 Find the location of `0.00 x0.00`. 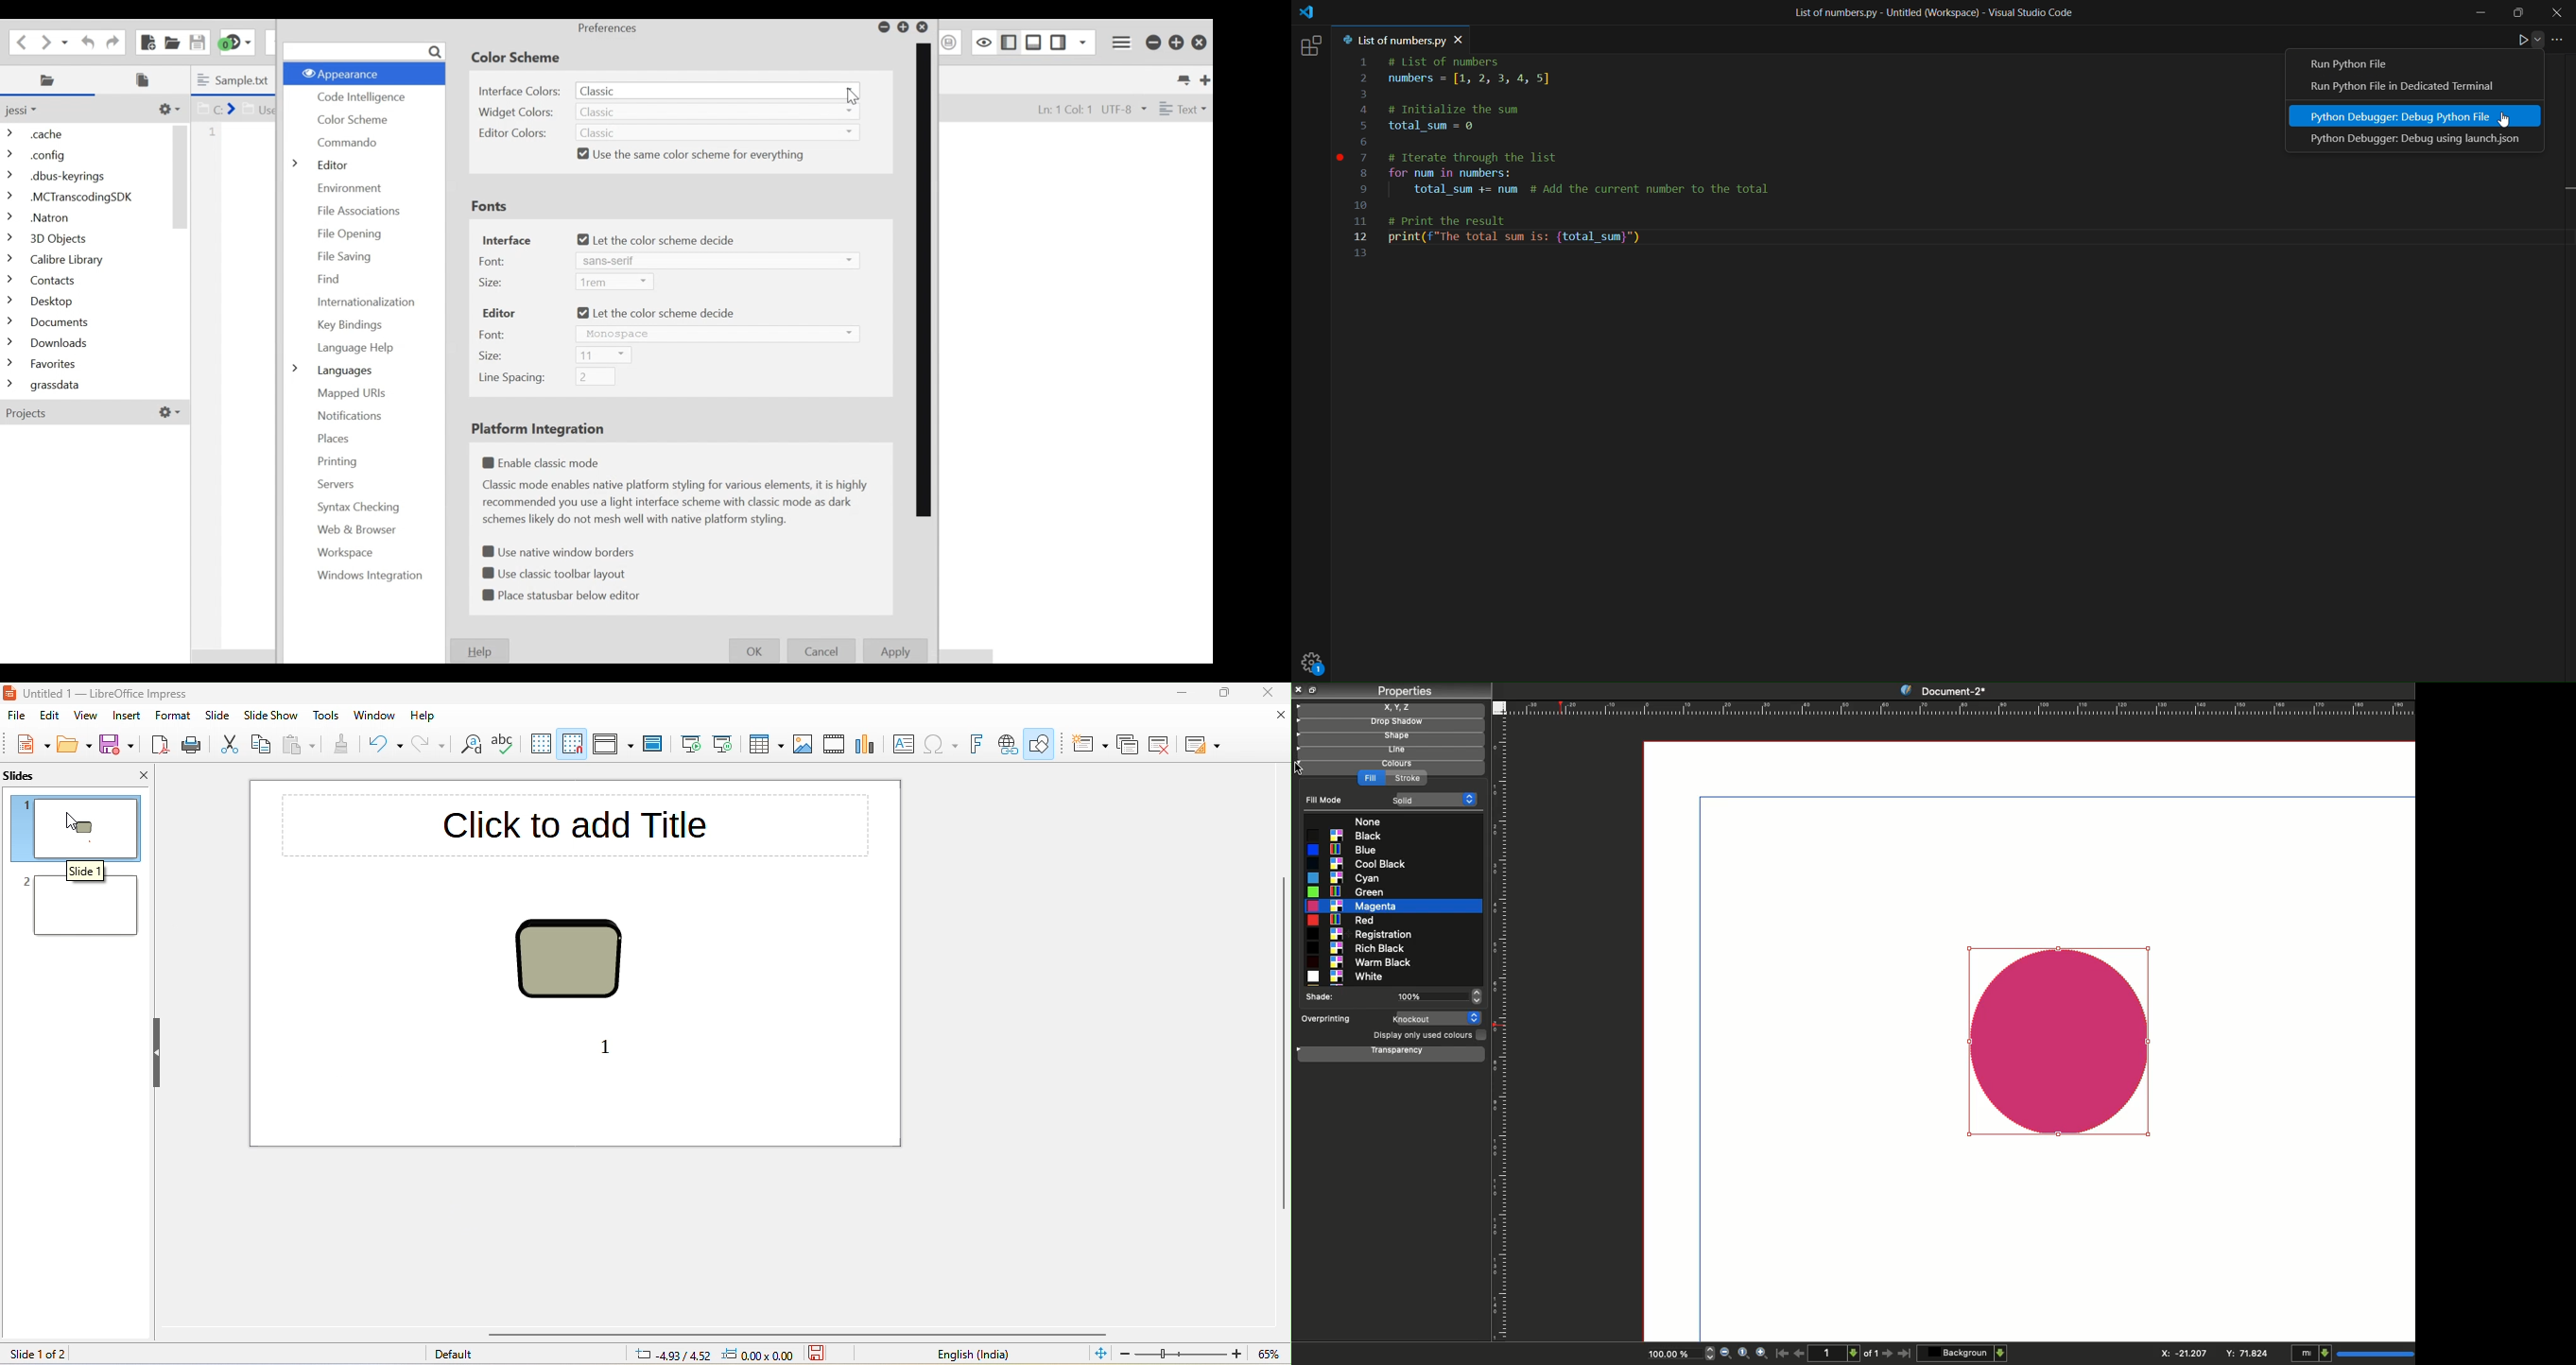

0.00 x0.00 is located at coordinates (761, 1355).